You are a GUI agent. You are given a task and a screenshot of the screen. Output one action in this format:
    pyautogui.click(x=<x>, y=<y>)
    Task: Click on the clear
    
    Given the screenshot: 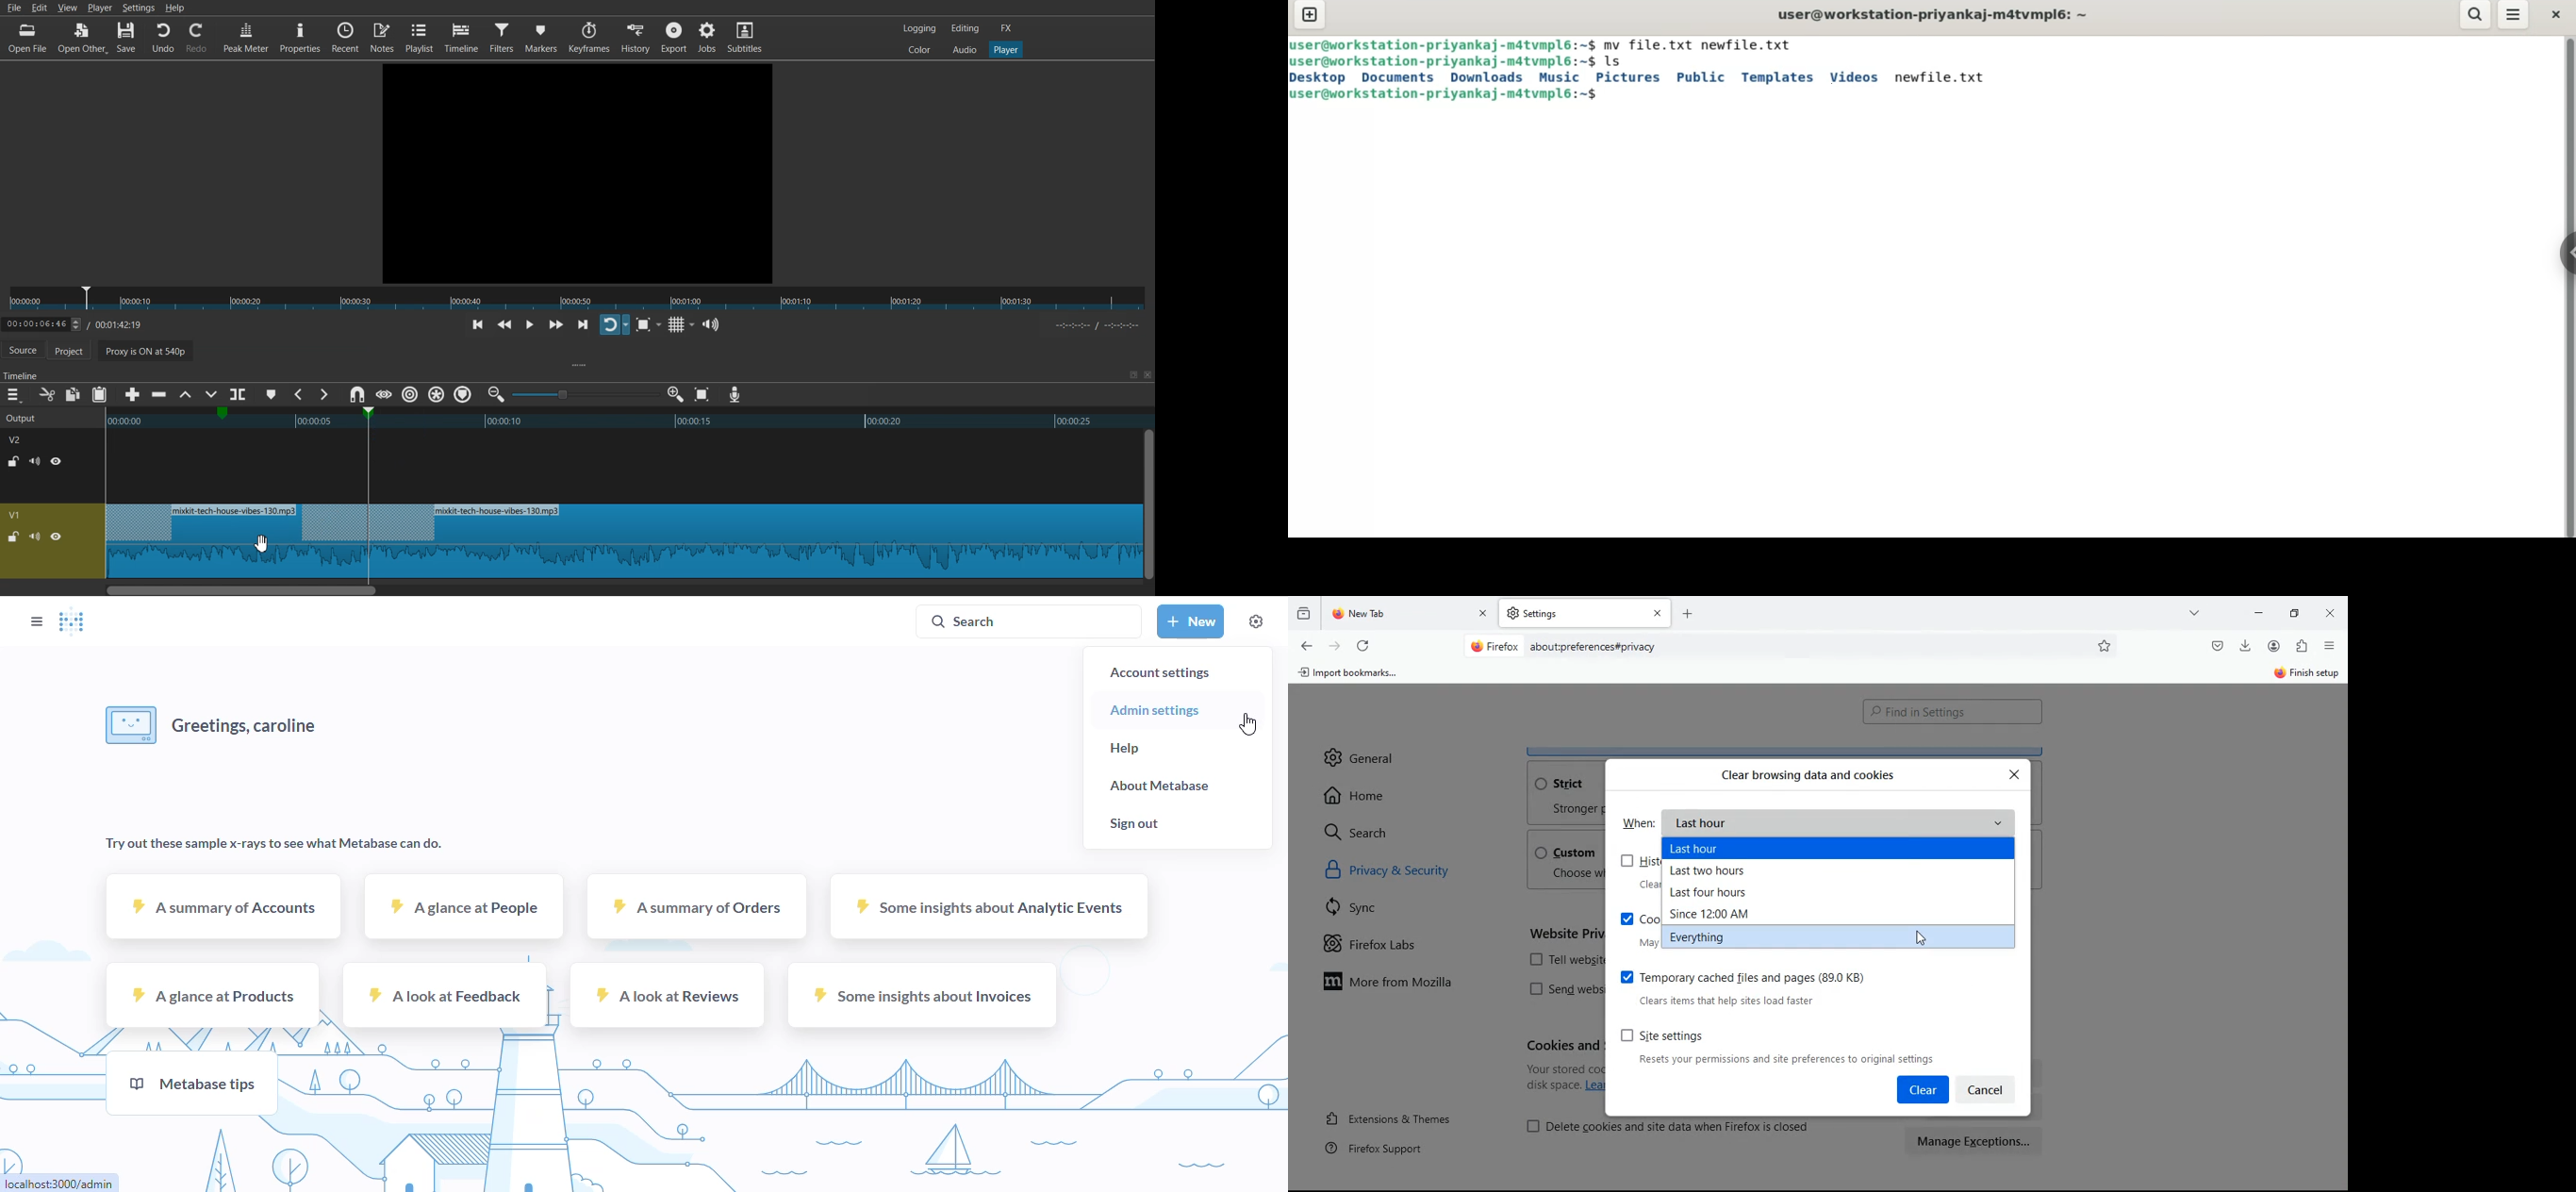 What is the action you would take?
    pyautogui.click(x=1922, y=1090)
    